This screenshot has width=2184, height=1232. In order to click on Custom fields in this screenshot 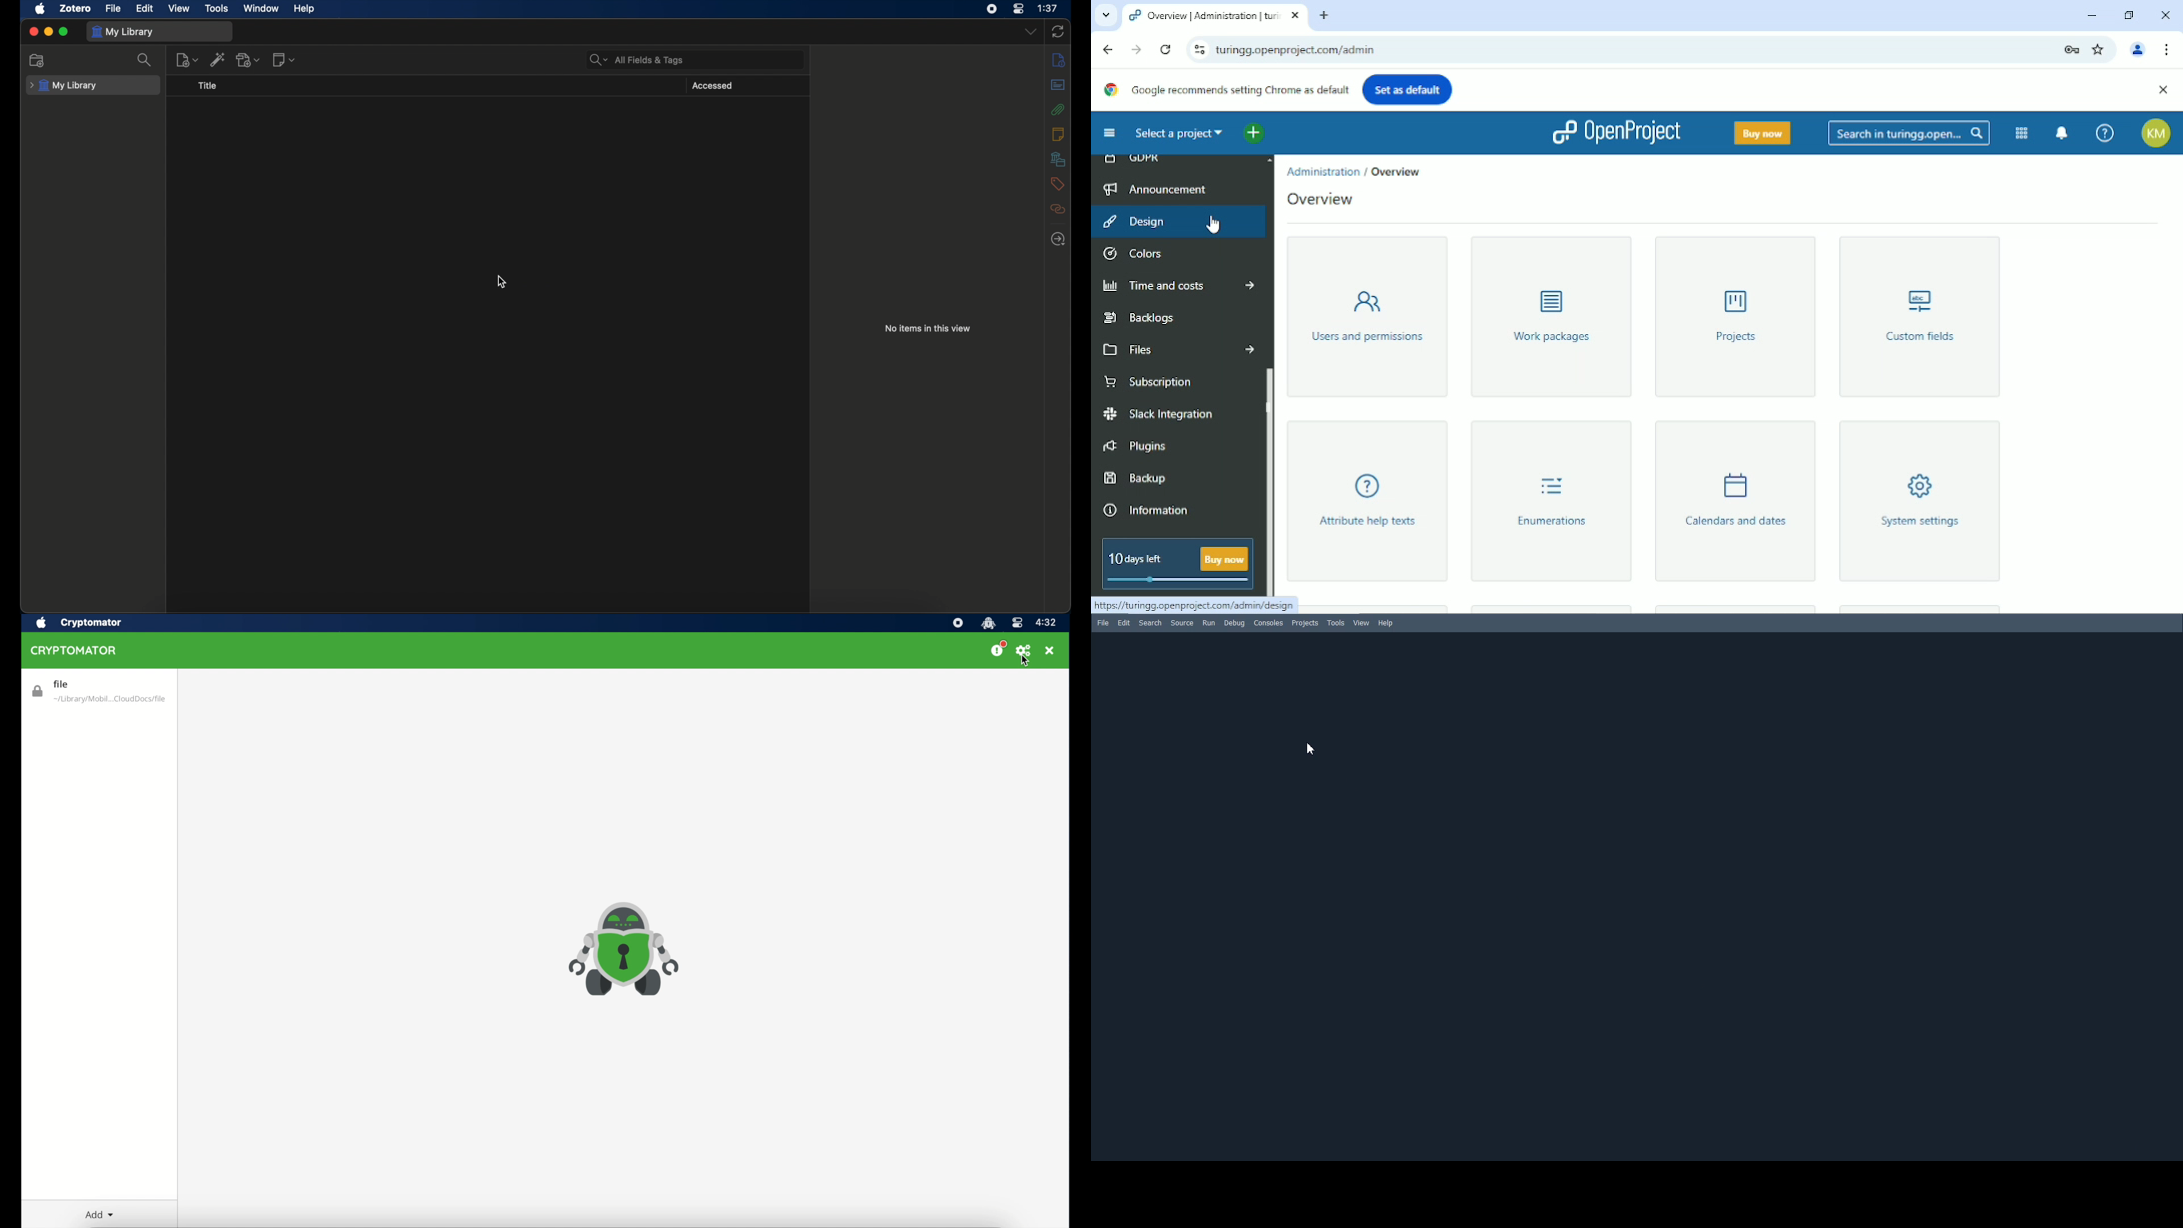, I will do `click(1922, 317)`.